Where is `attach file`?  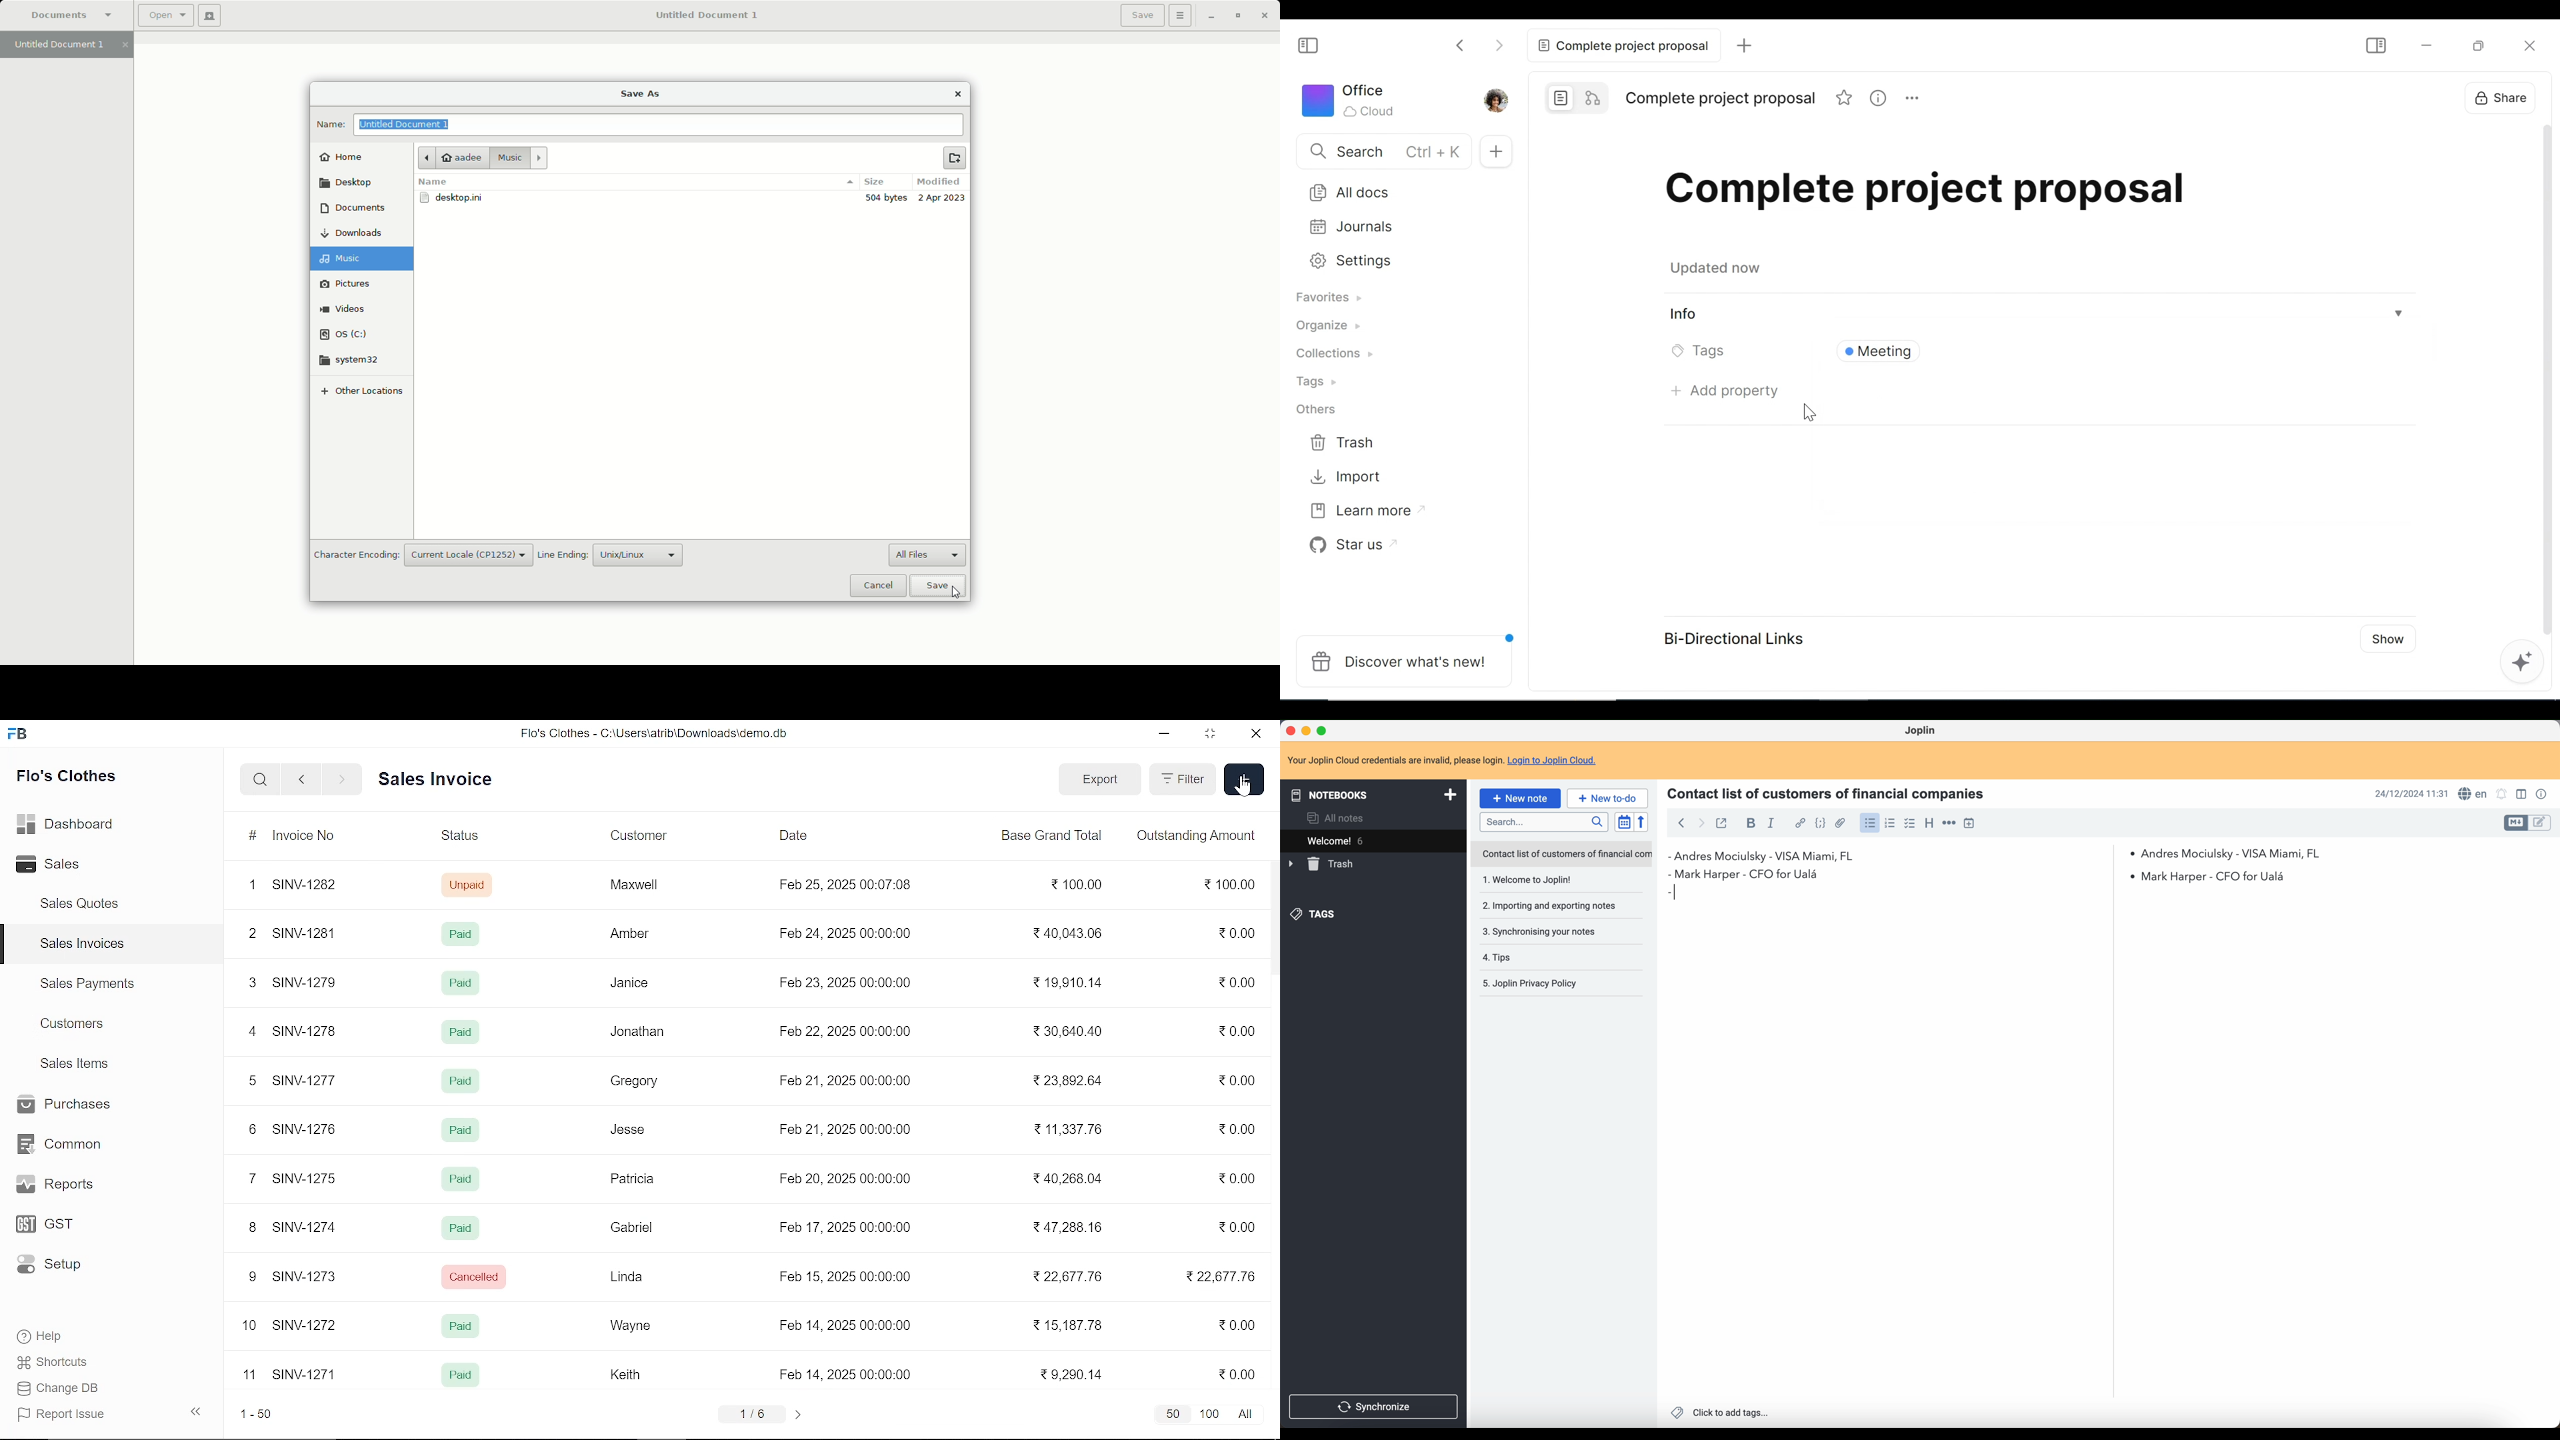
attach file is located at coordinates (1841, 823).